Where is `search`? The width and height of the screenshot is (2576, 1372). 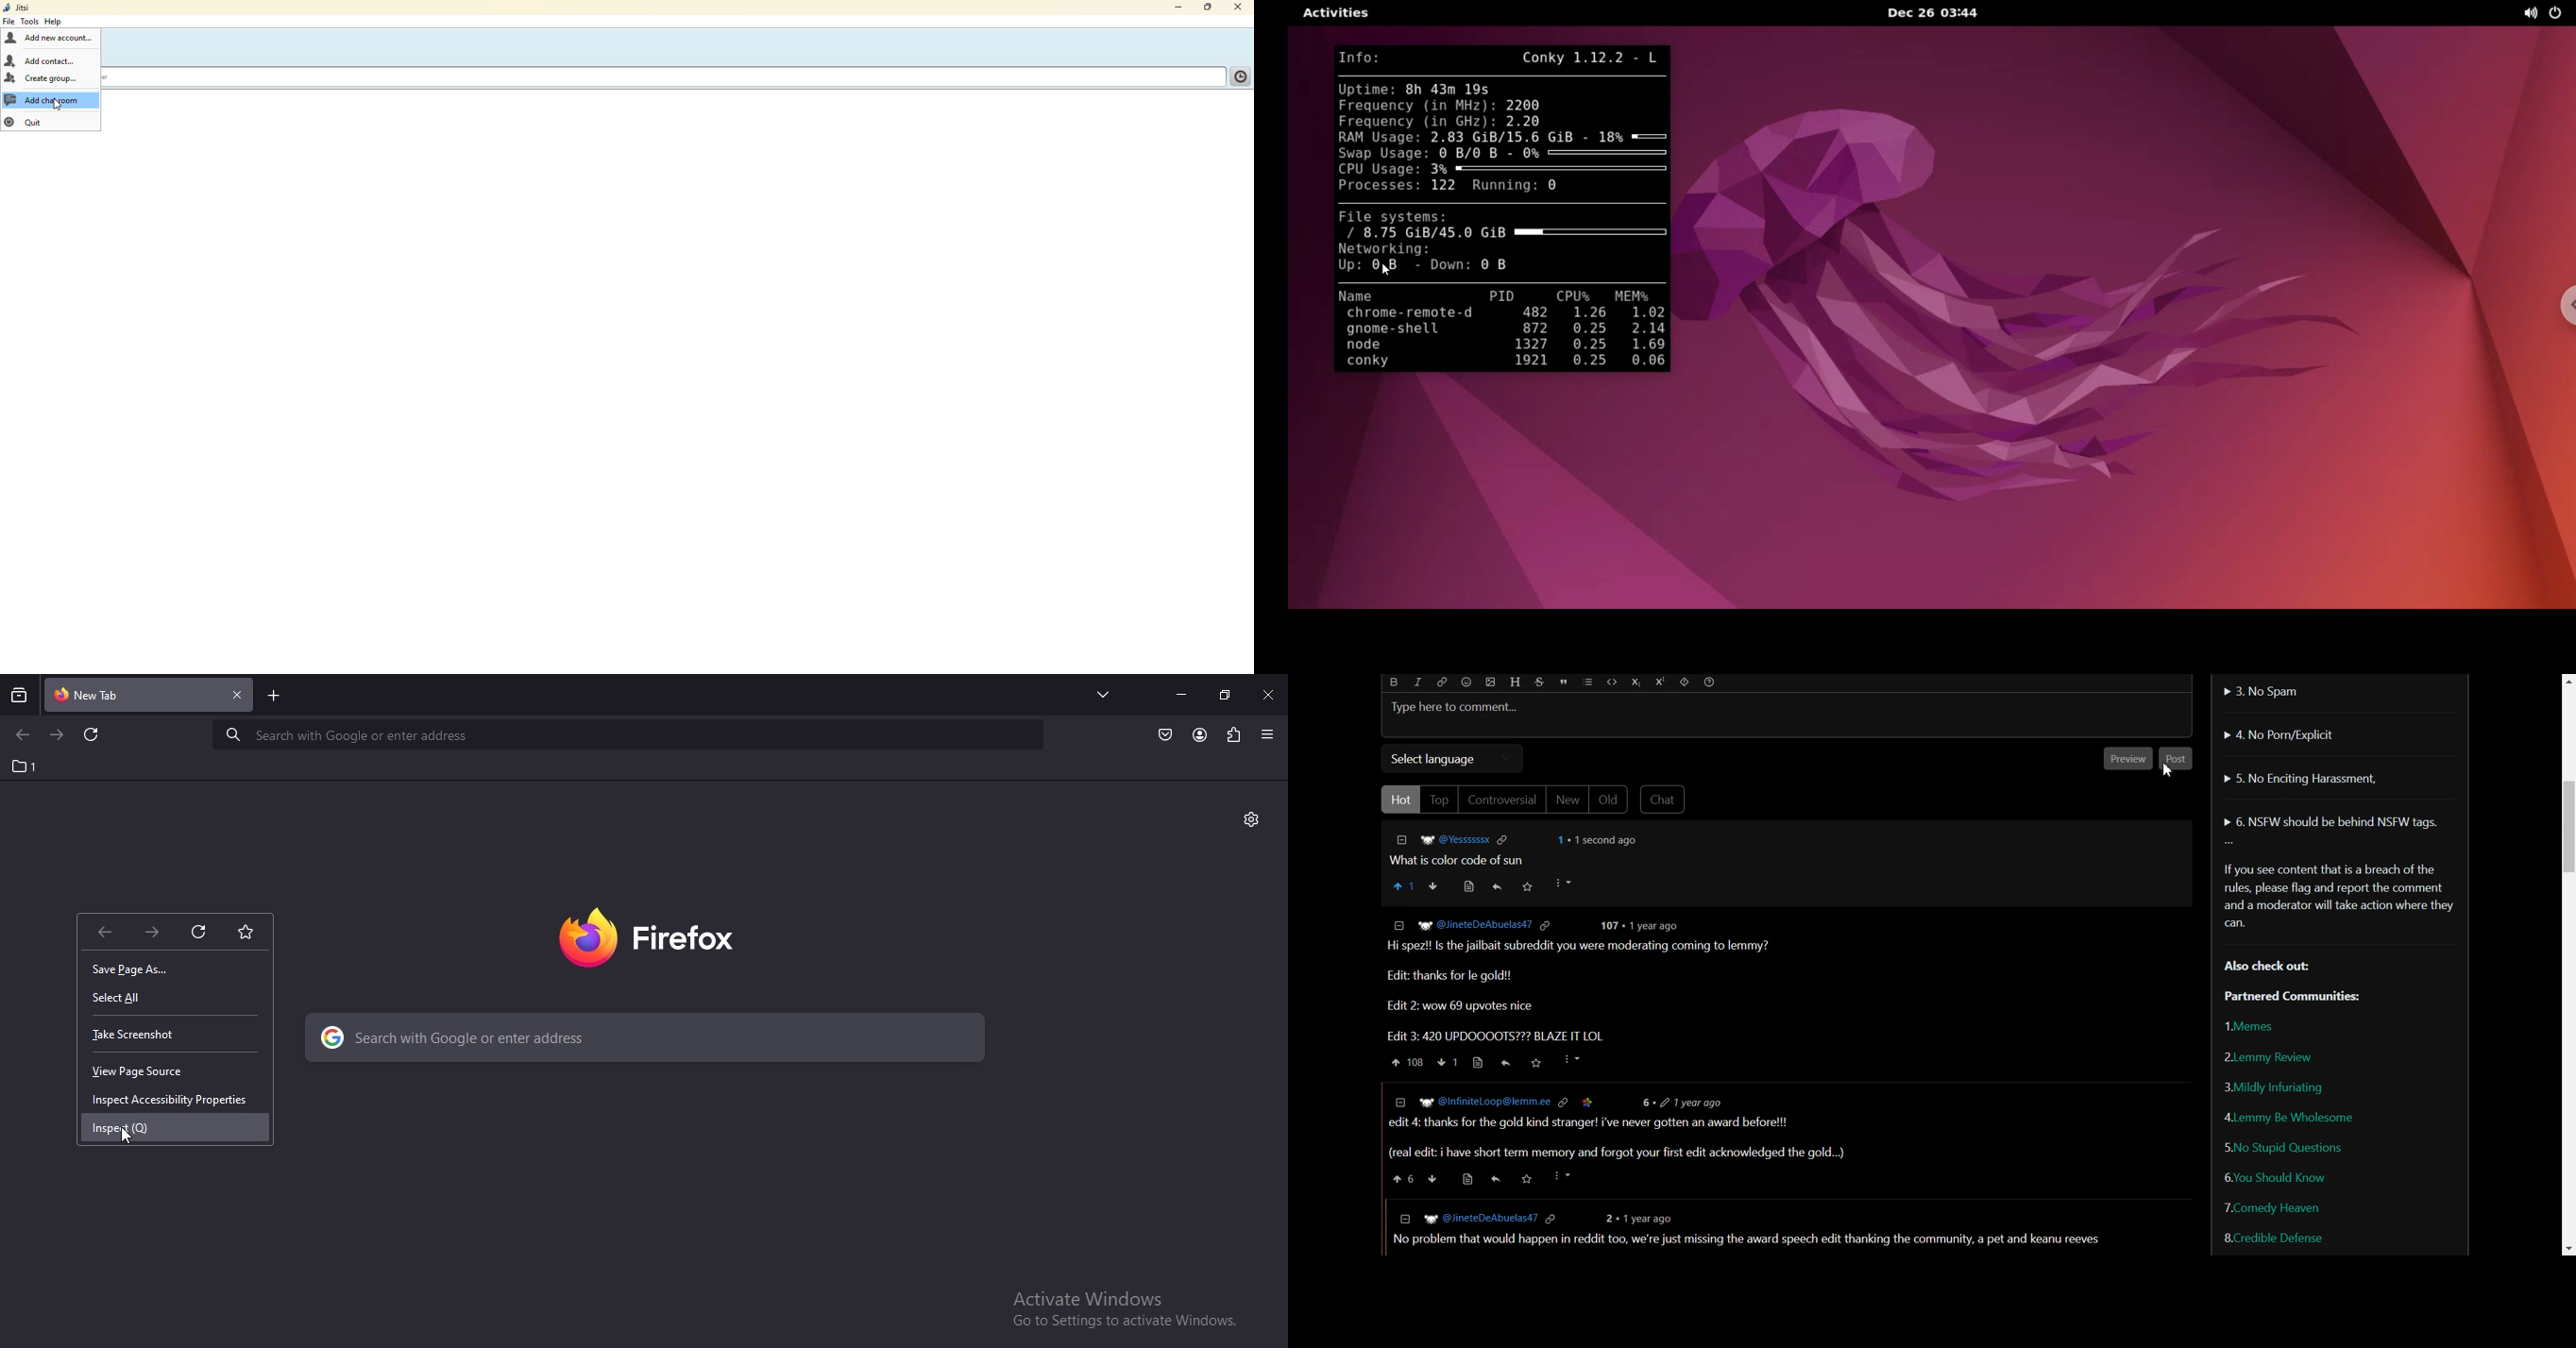
search is located at coordinates (650, 1038).